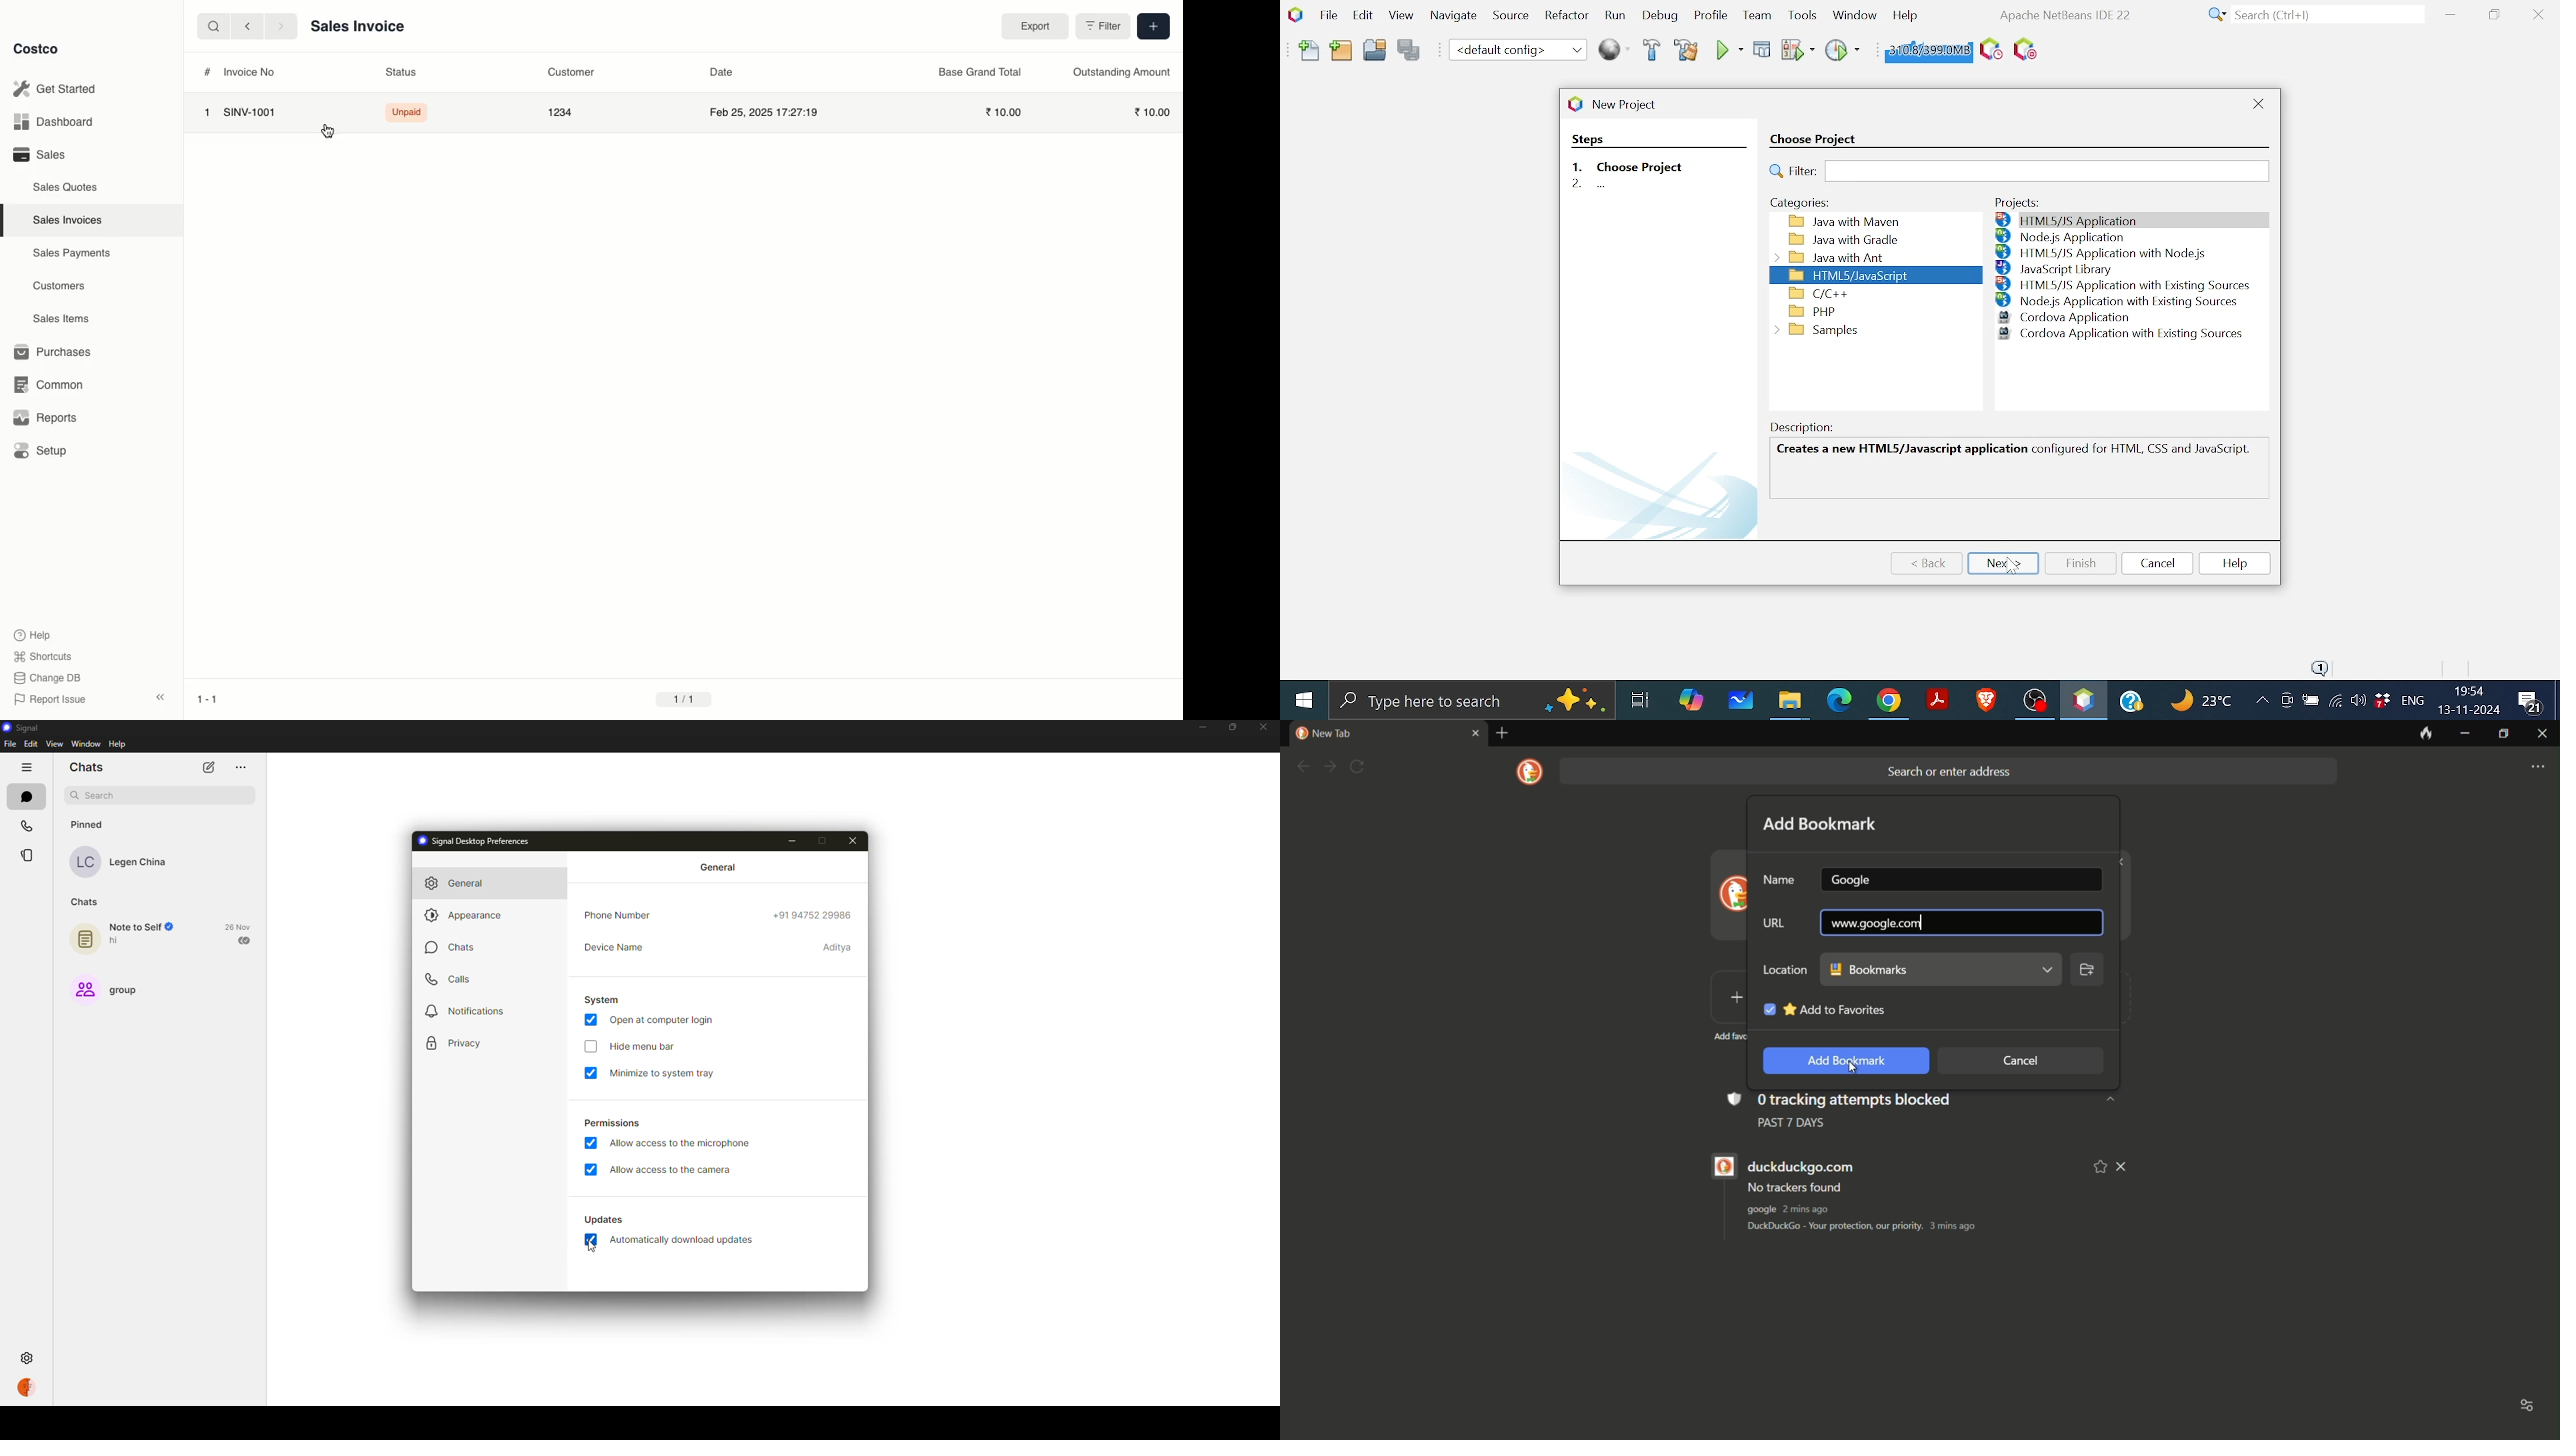 The width and height of the screenshot is (2576, 1456). Describe the element at coordinates (45, 419) in the screenshot. I see `Reports` at that location.